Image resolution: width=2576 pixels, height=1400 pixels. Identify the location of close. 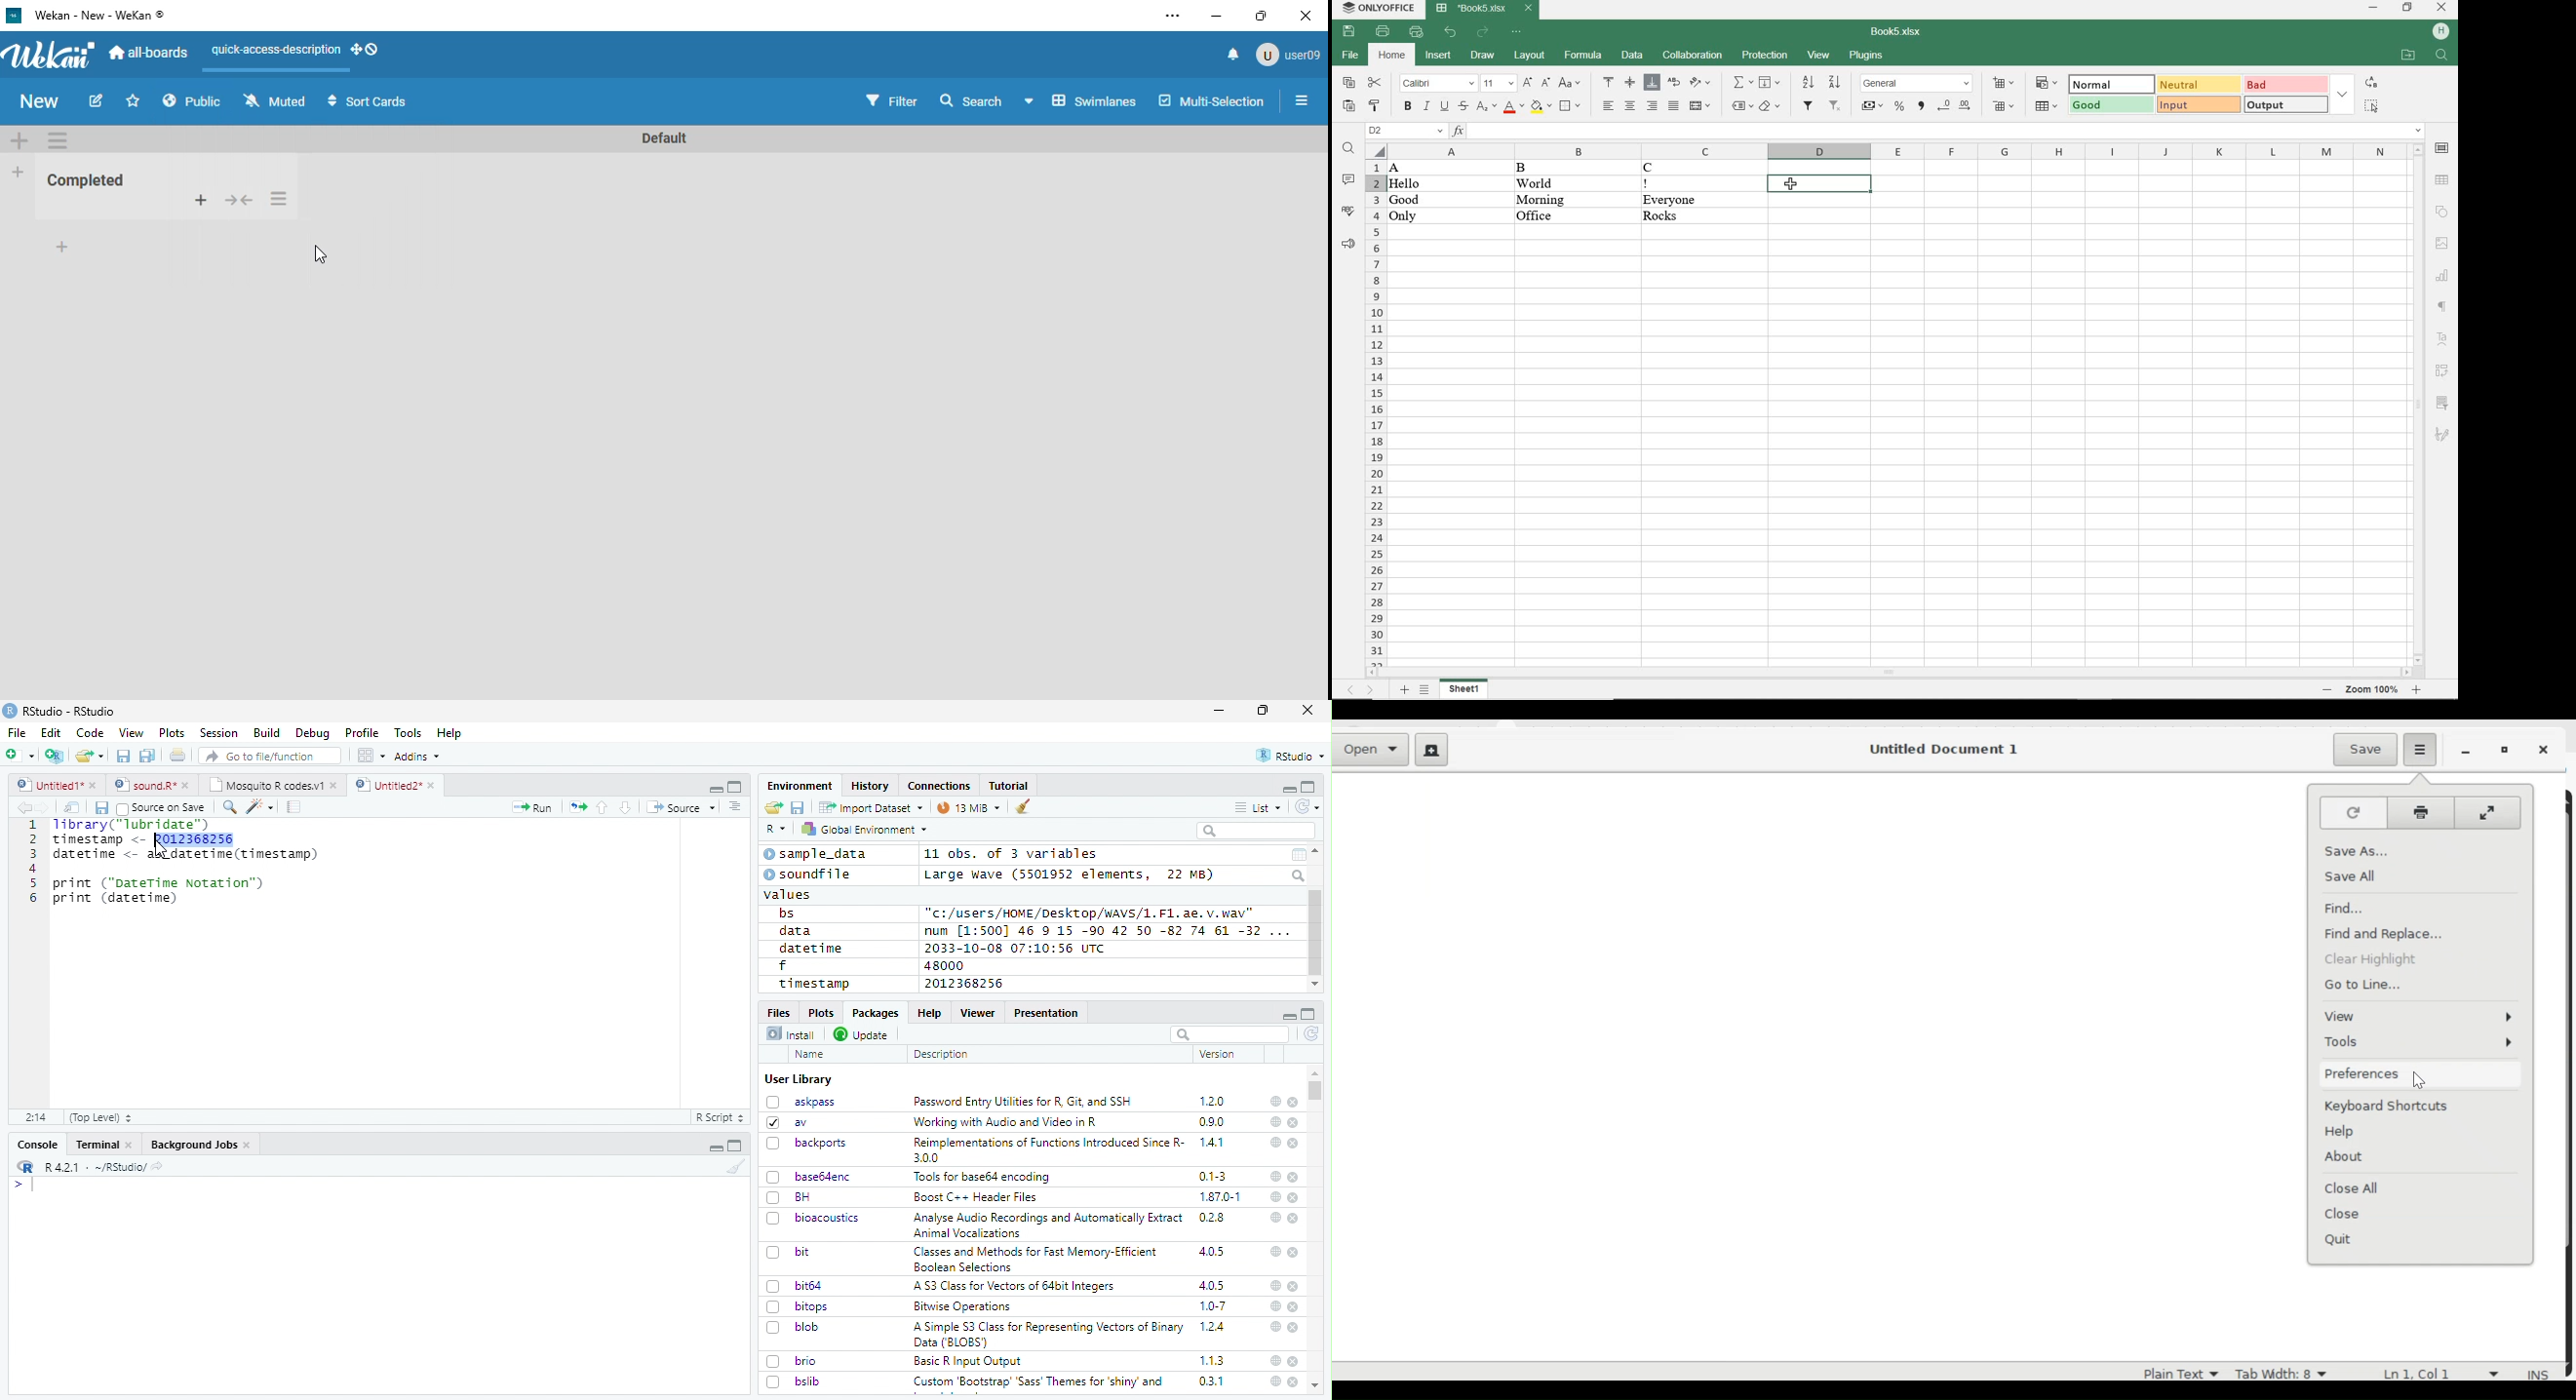
(1293, 1177).